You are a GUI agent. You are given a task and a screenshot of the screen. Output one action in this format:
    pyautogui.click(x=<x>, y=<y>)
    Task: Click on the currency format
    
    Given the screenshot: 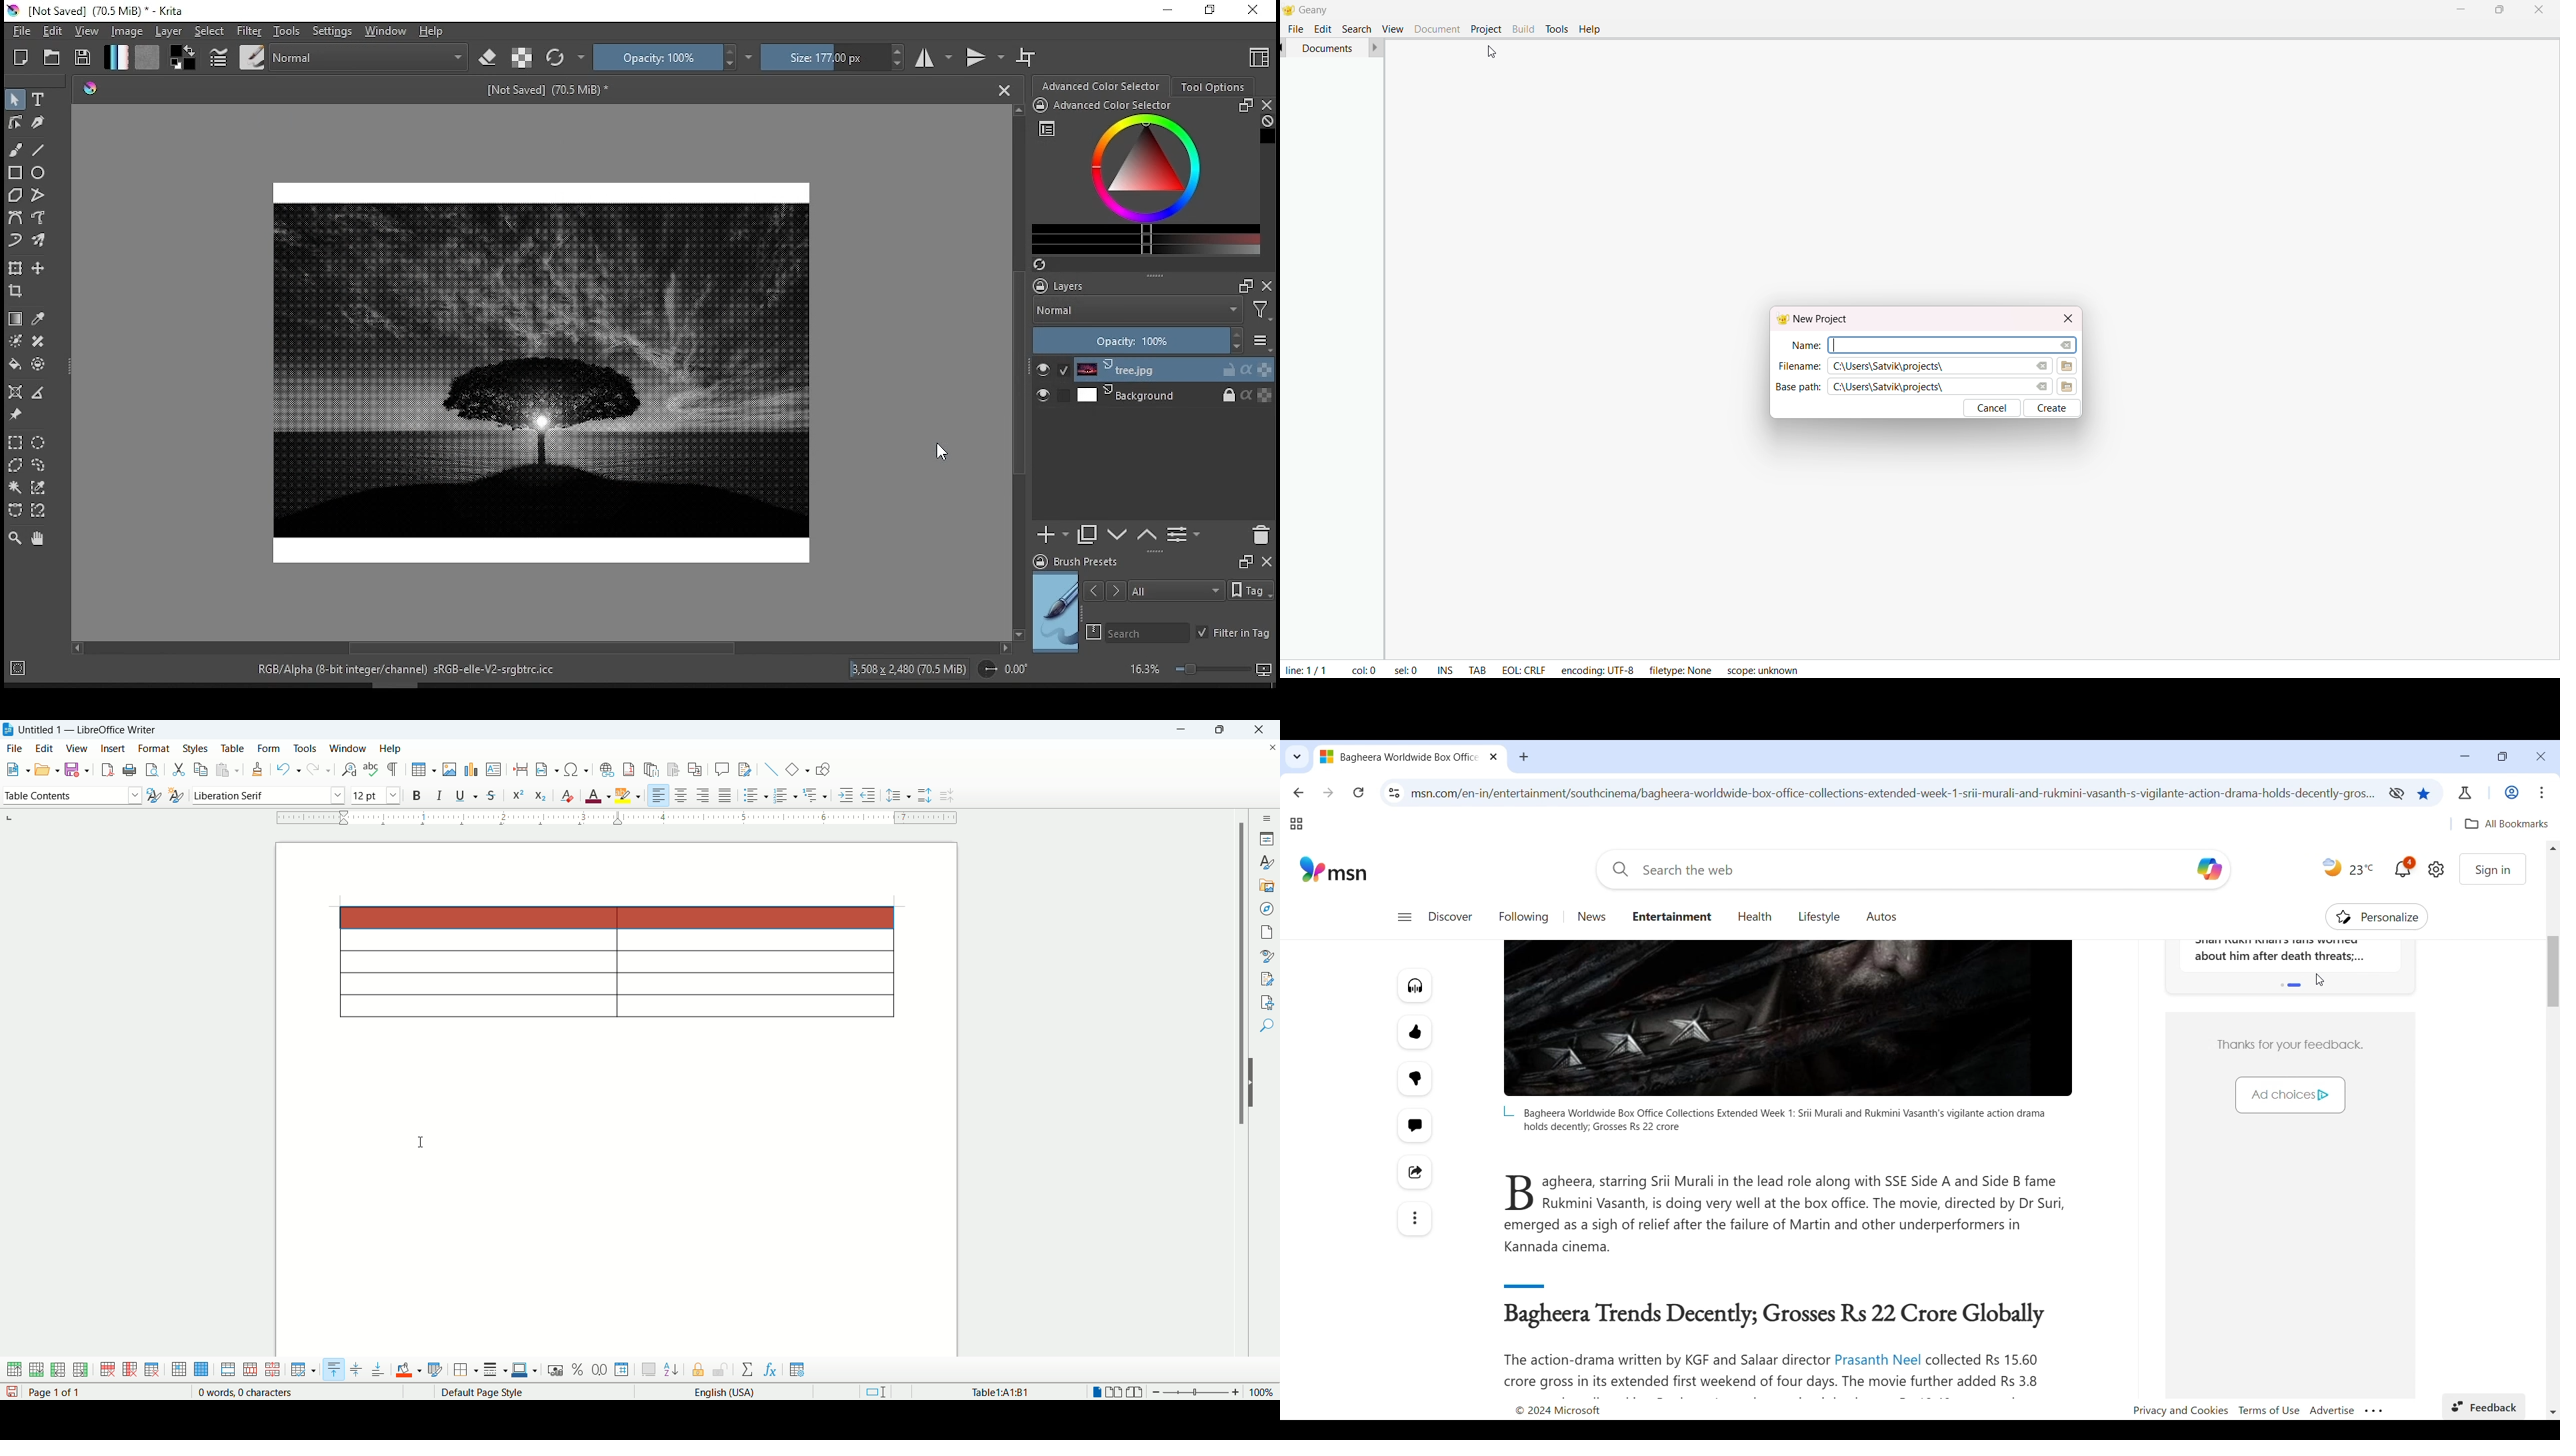 What is the action you would take?
    pyautogui.click(x=558, y=1369)
    